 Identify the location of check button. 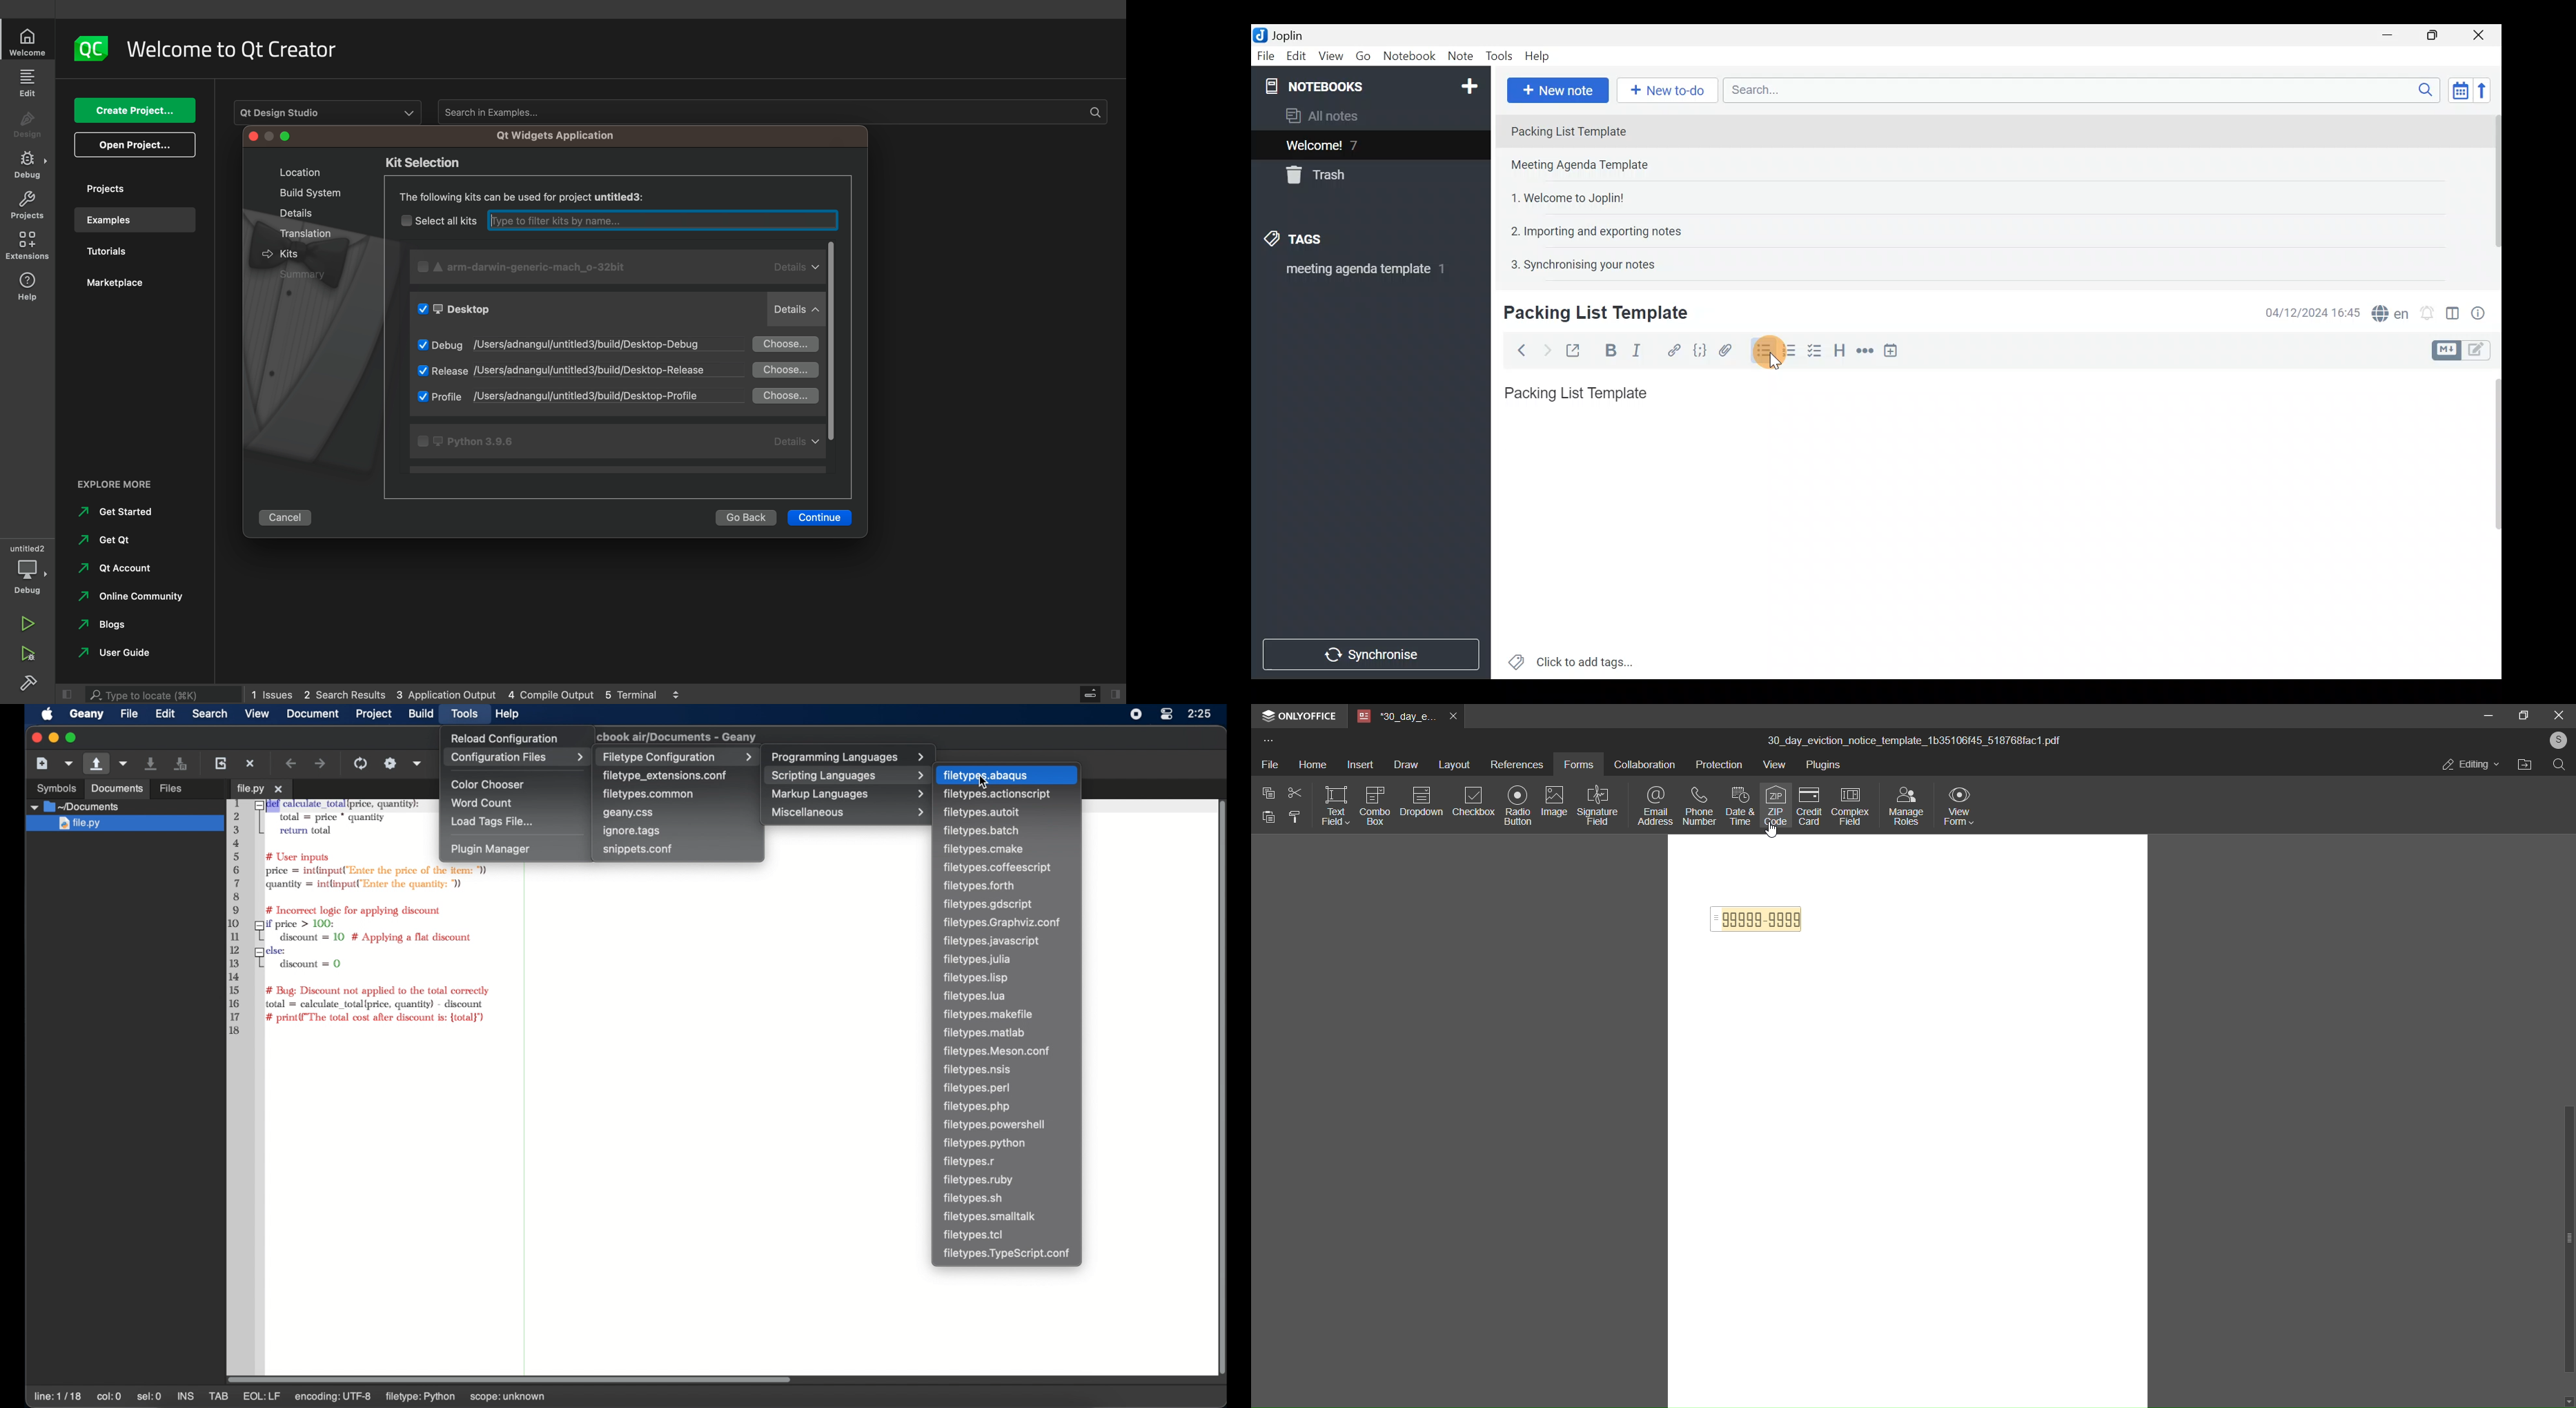
(423, 268).